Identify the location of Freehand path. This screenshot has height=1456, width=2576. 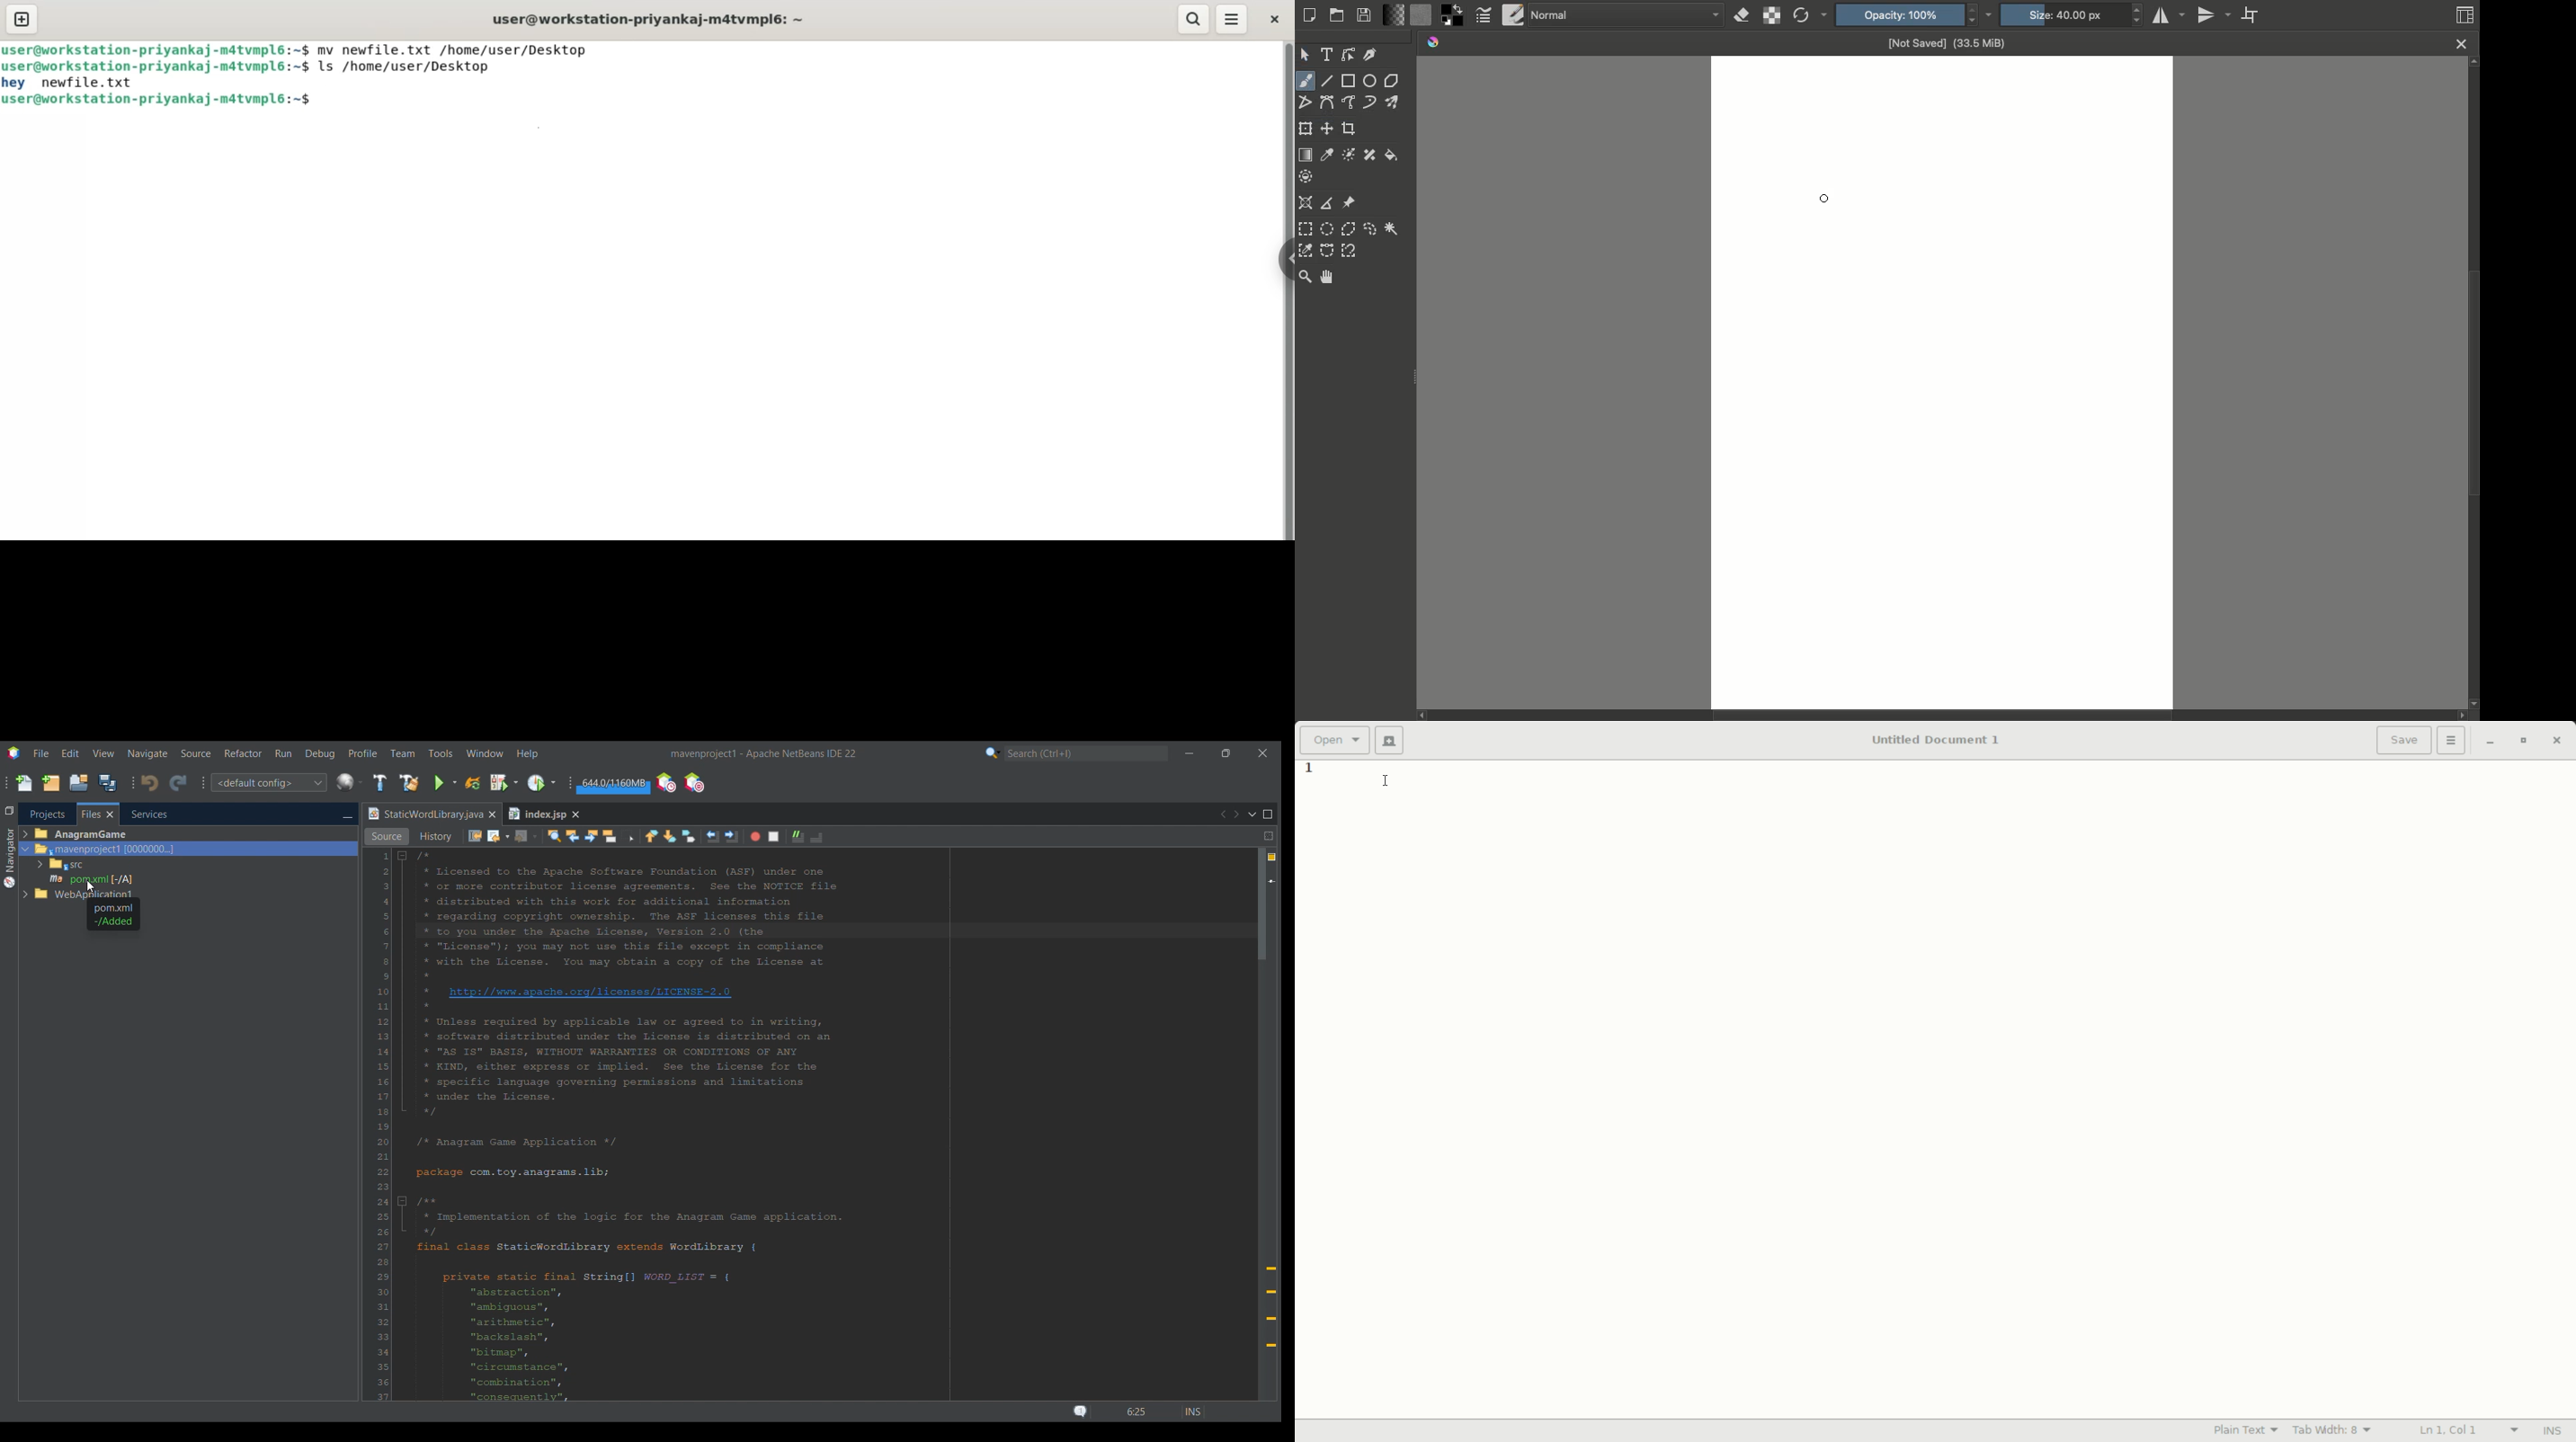
(1350, 101).